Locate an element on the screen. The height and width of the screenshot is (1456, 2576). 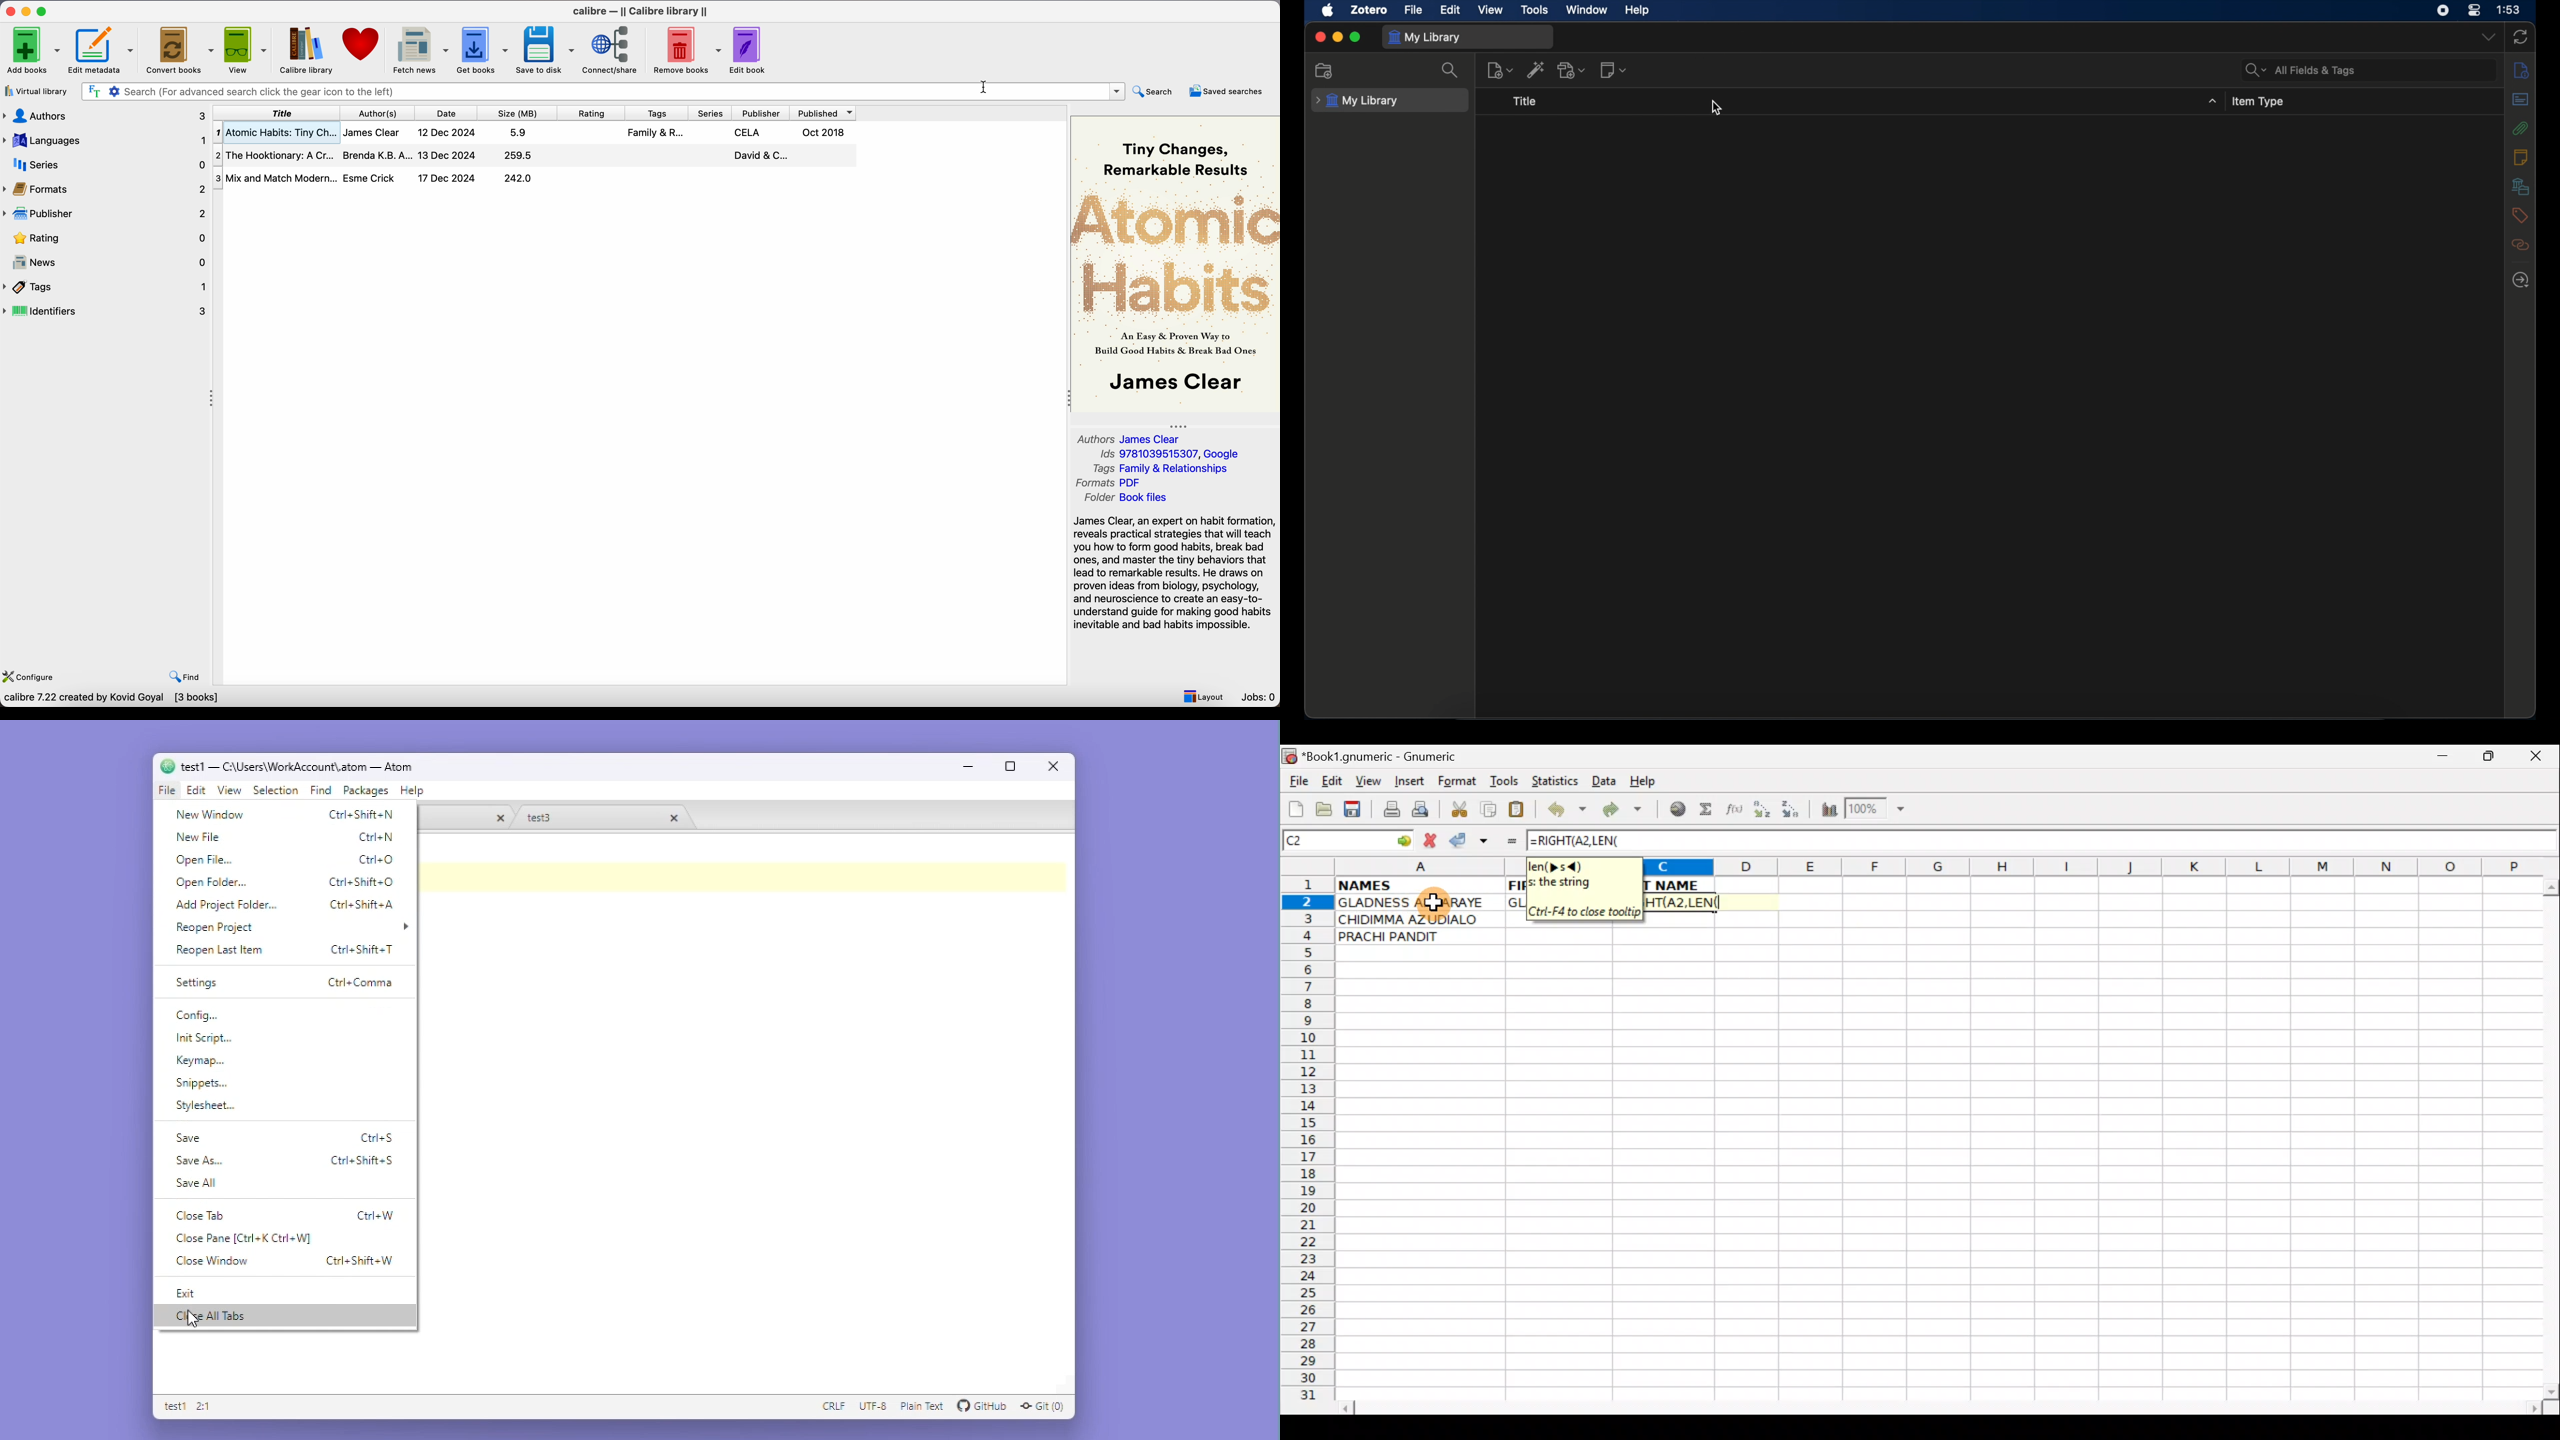
Add project folder is located at coordinates (216, 903).